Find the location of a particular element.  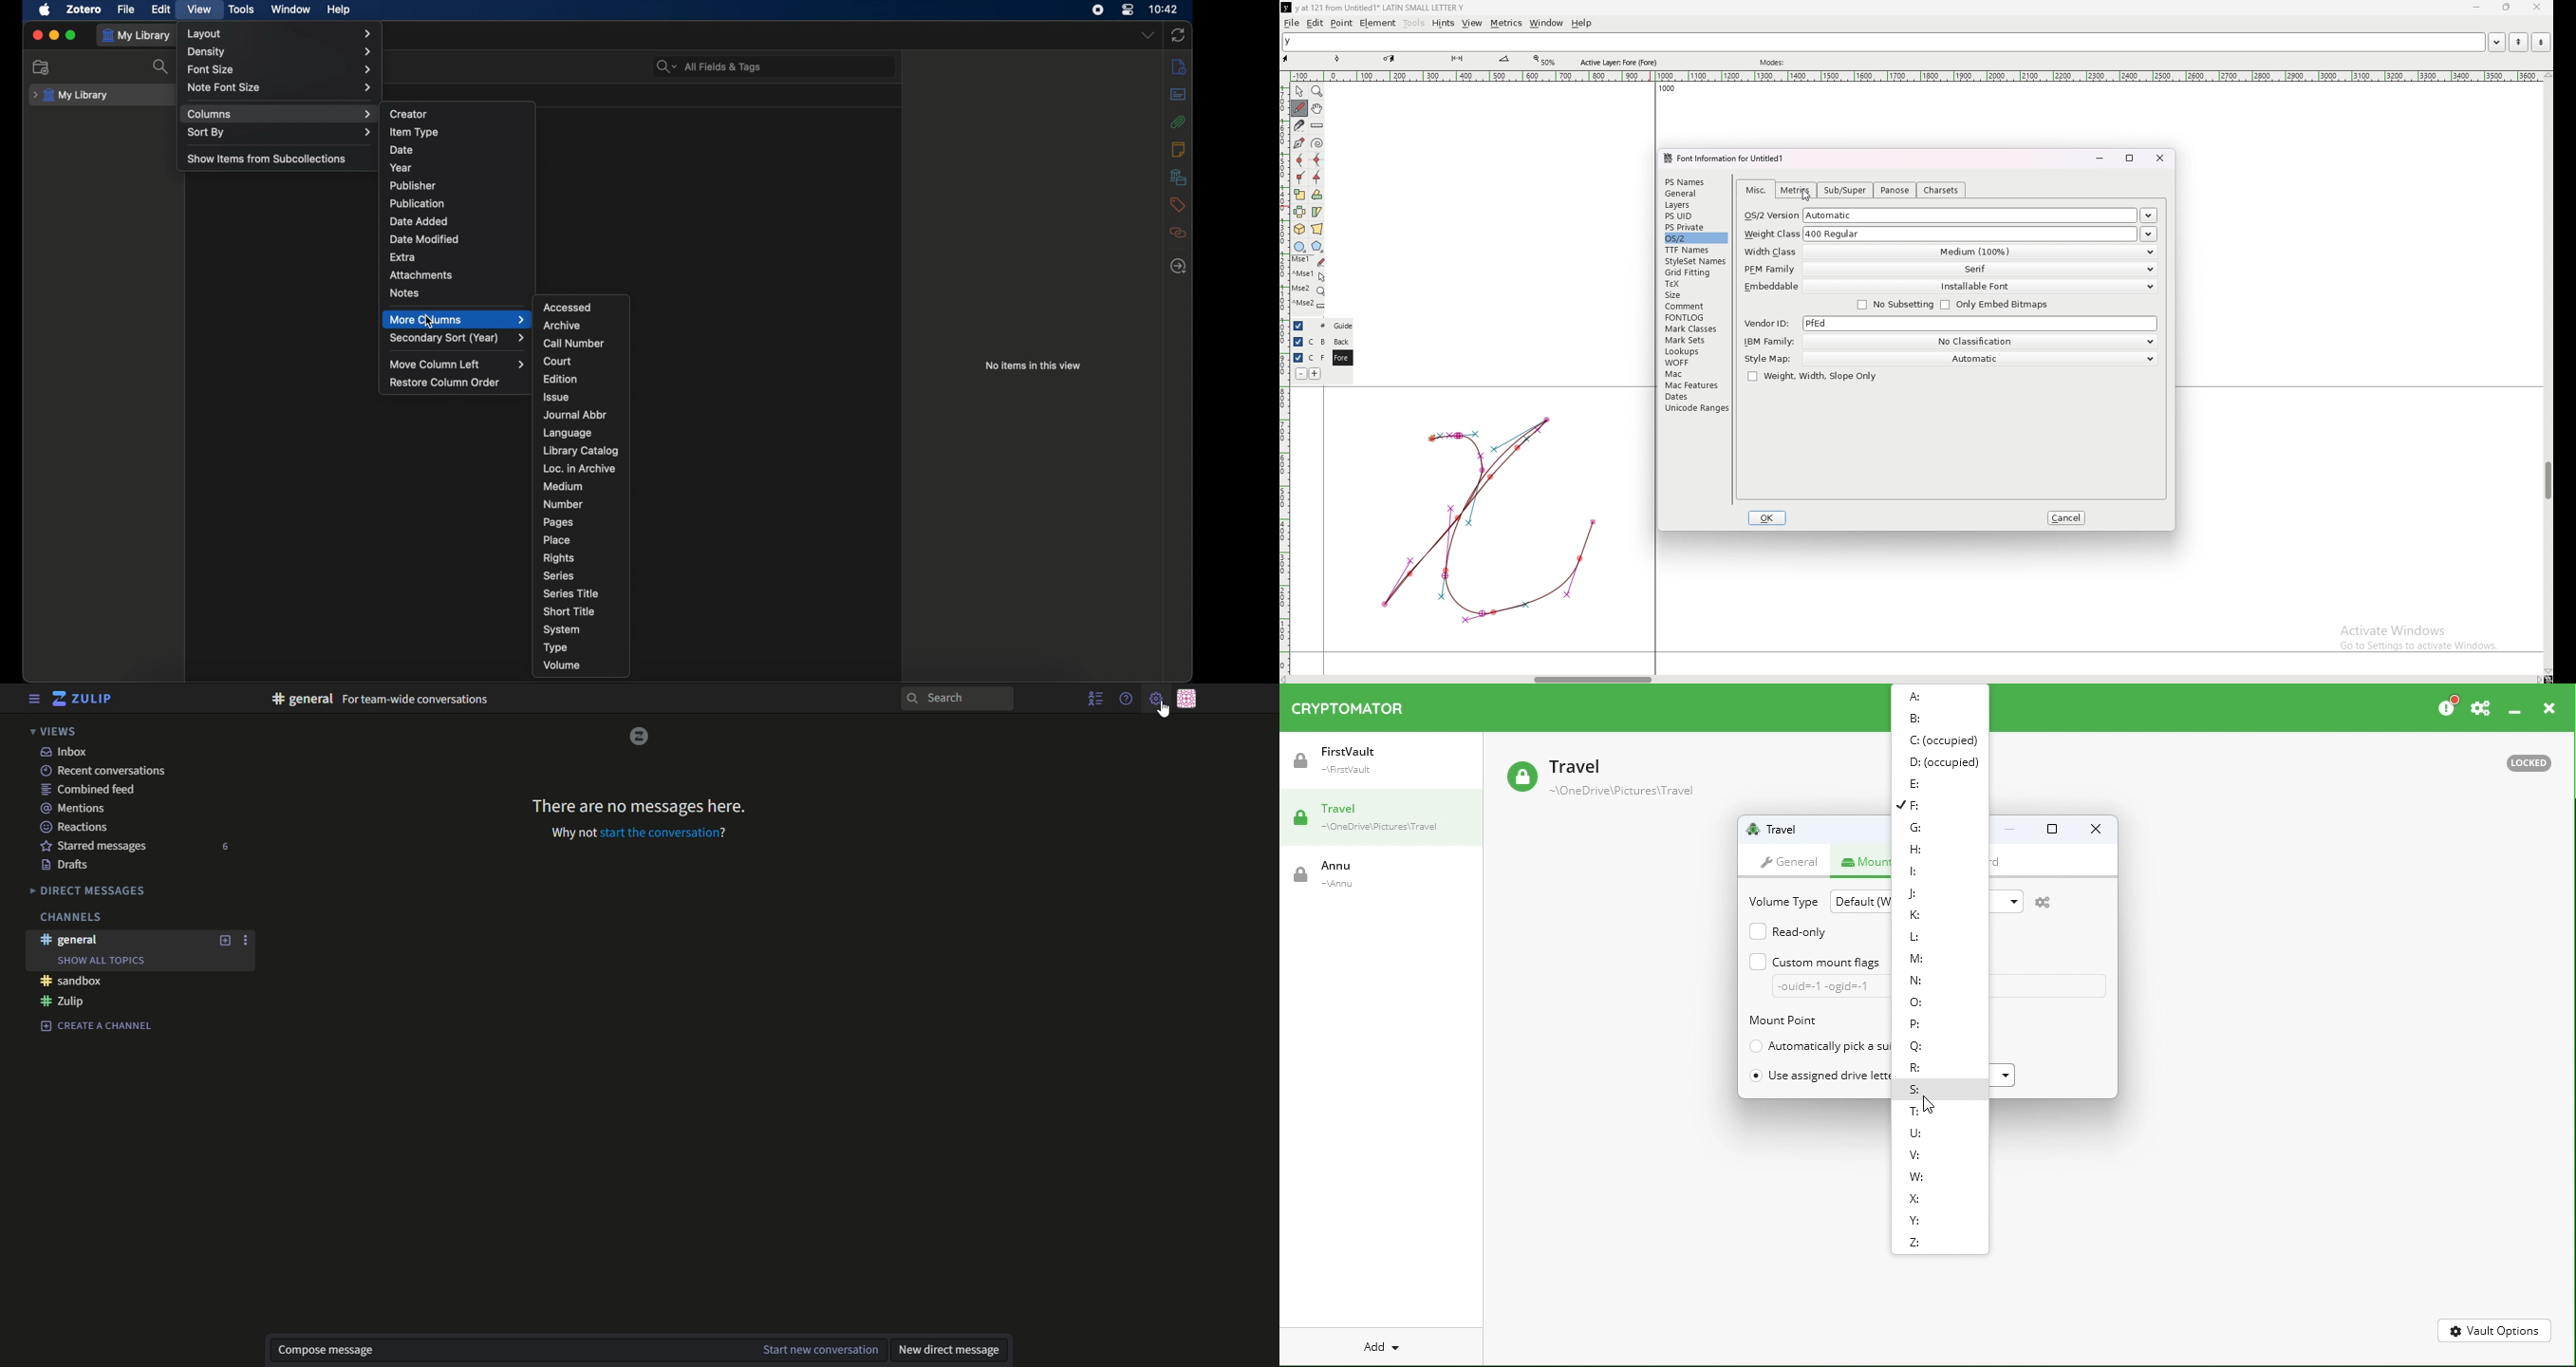

magnify is located at coordinates (1317, 91).